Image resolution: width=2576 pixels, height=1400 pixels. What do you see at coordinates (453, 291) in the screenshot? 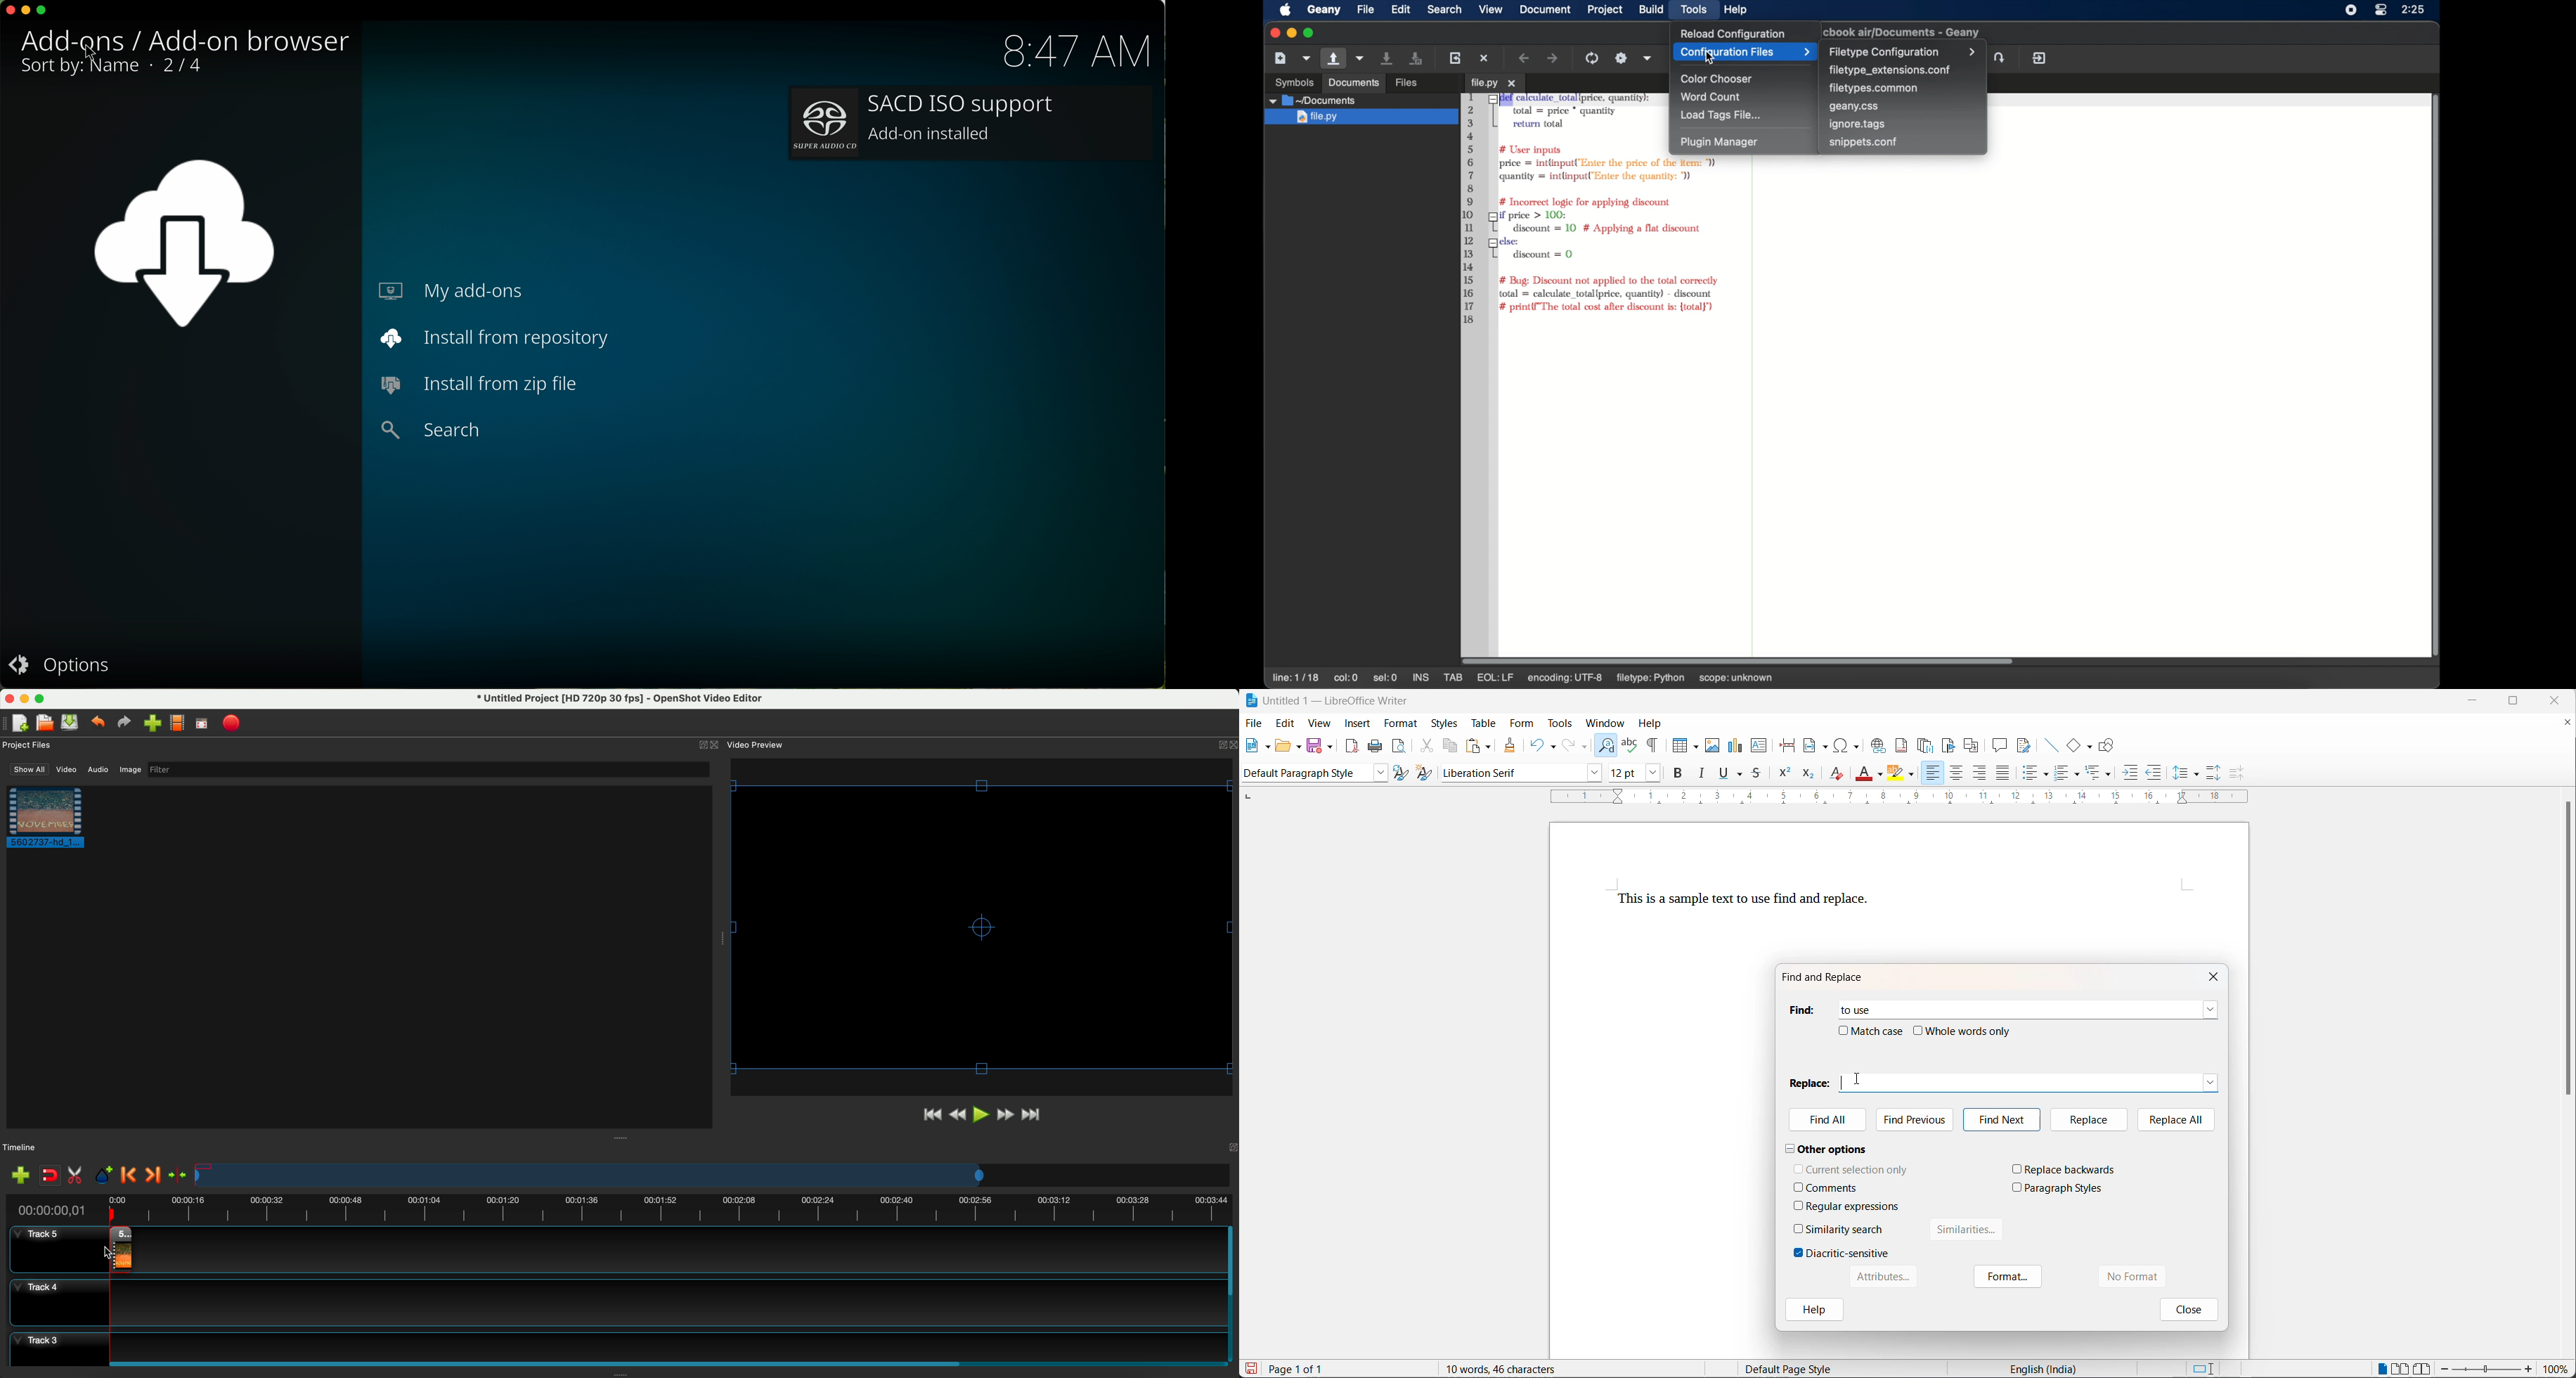
I see `my add-ons` at bounding box center [453, 291].